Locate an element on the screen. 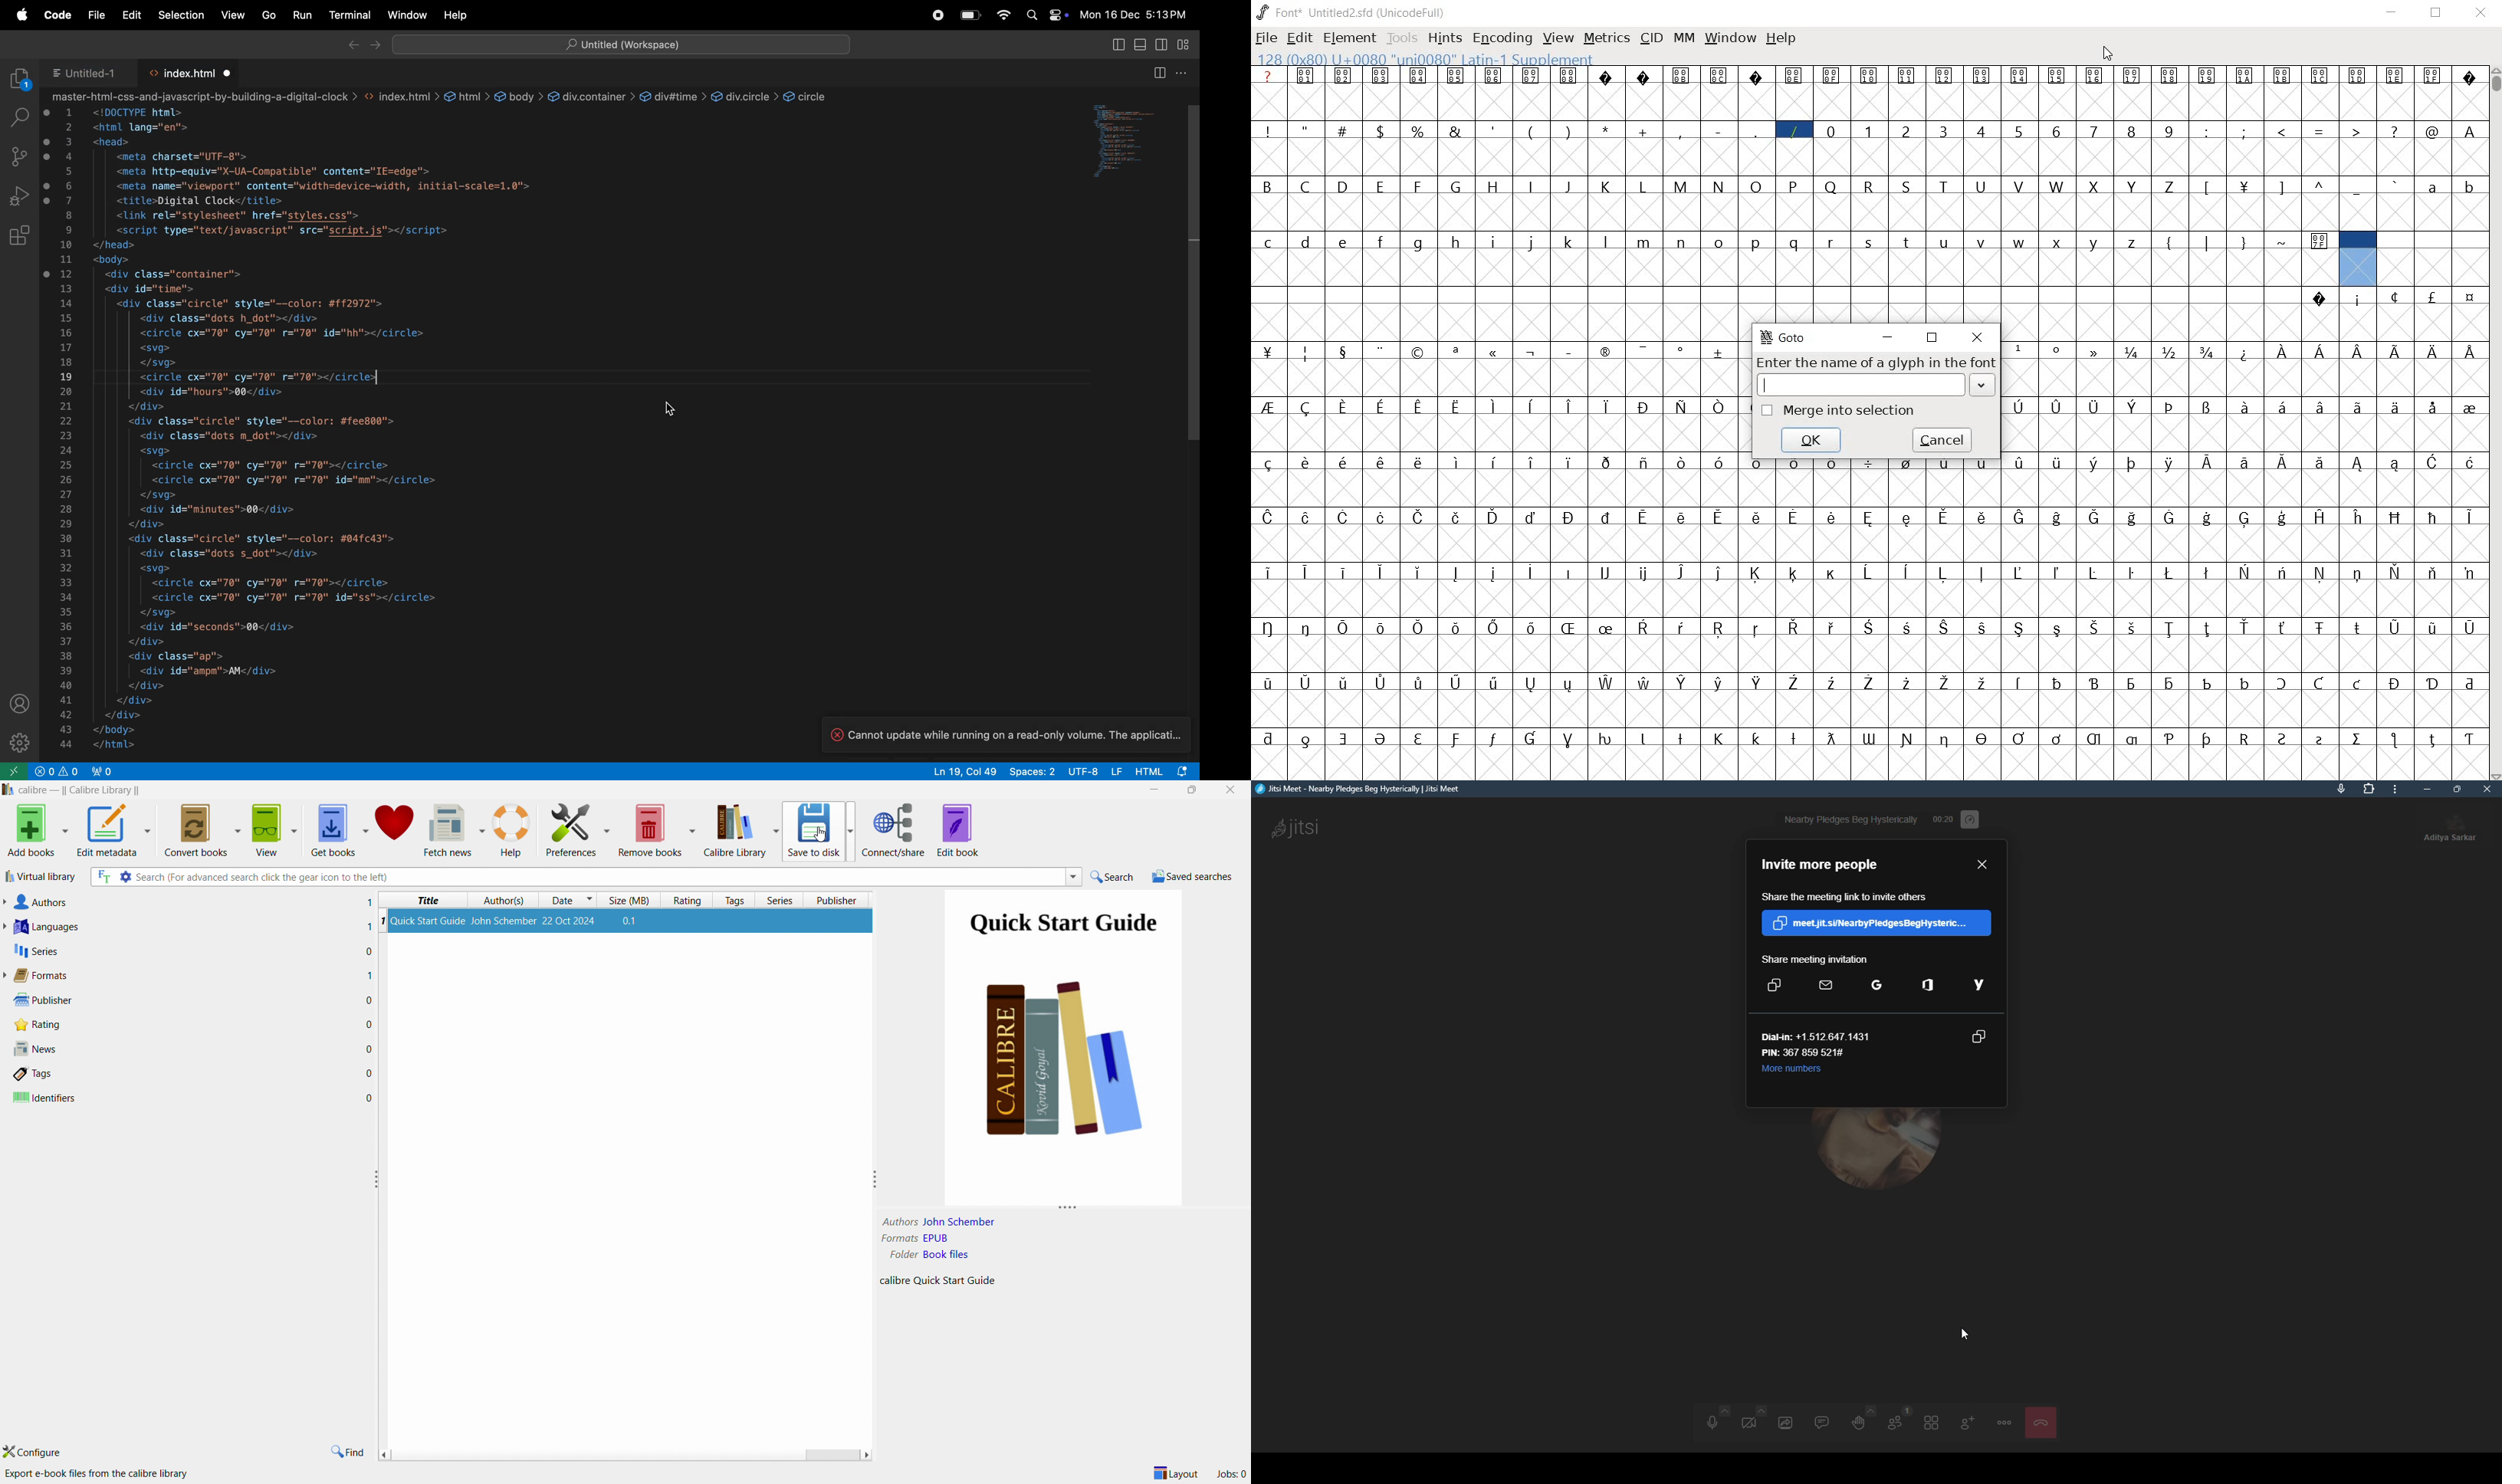 Image resolution: width=2520 pixels, height=1484 pixels. cid is located at coordinates (1651, 38).